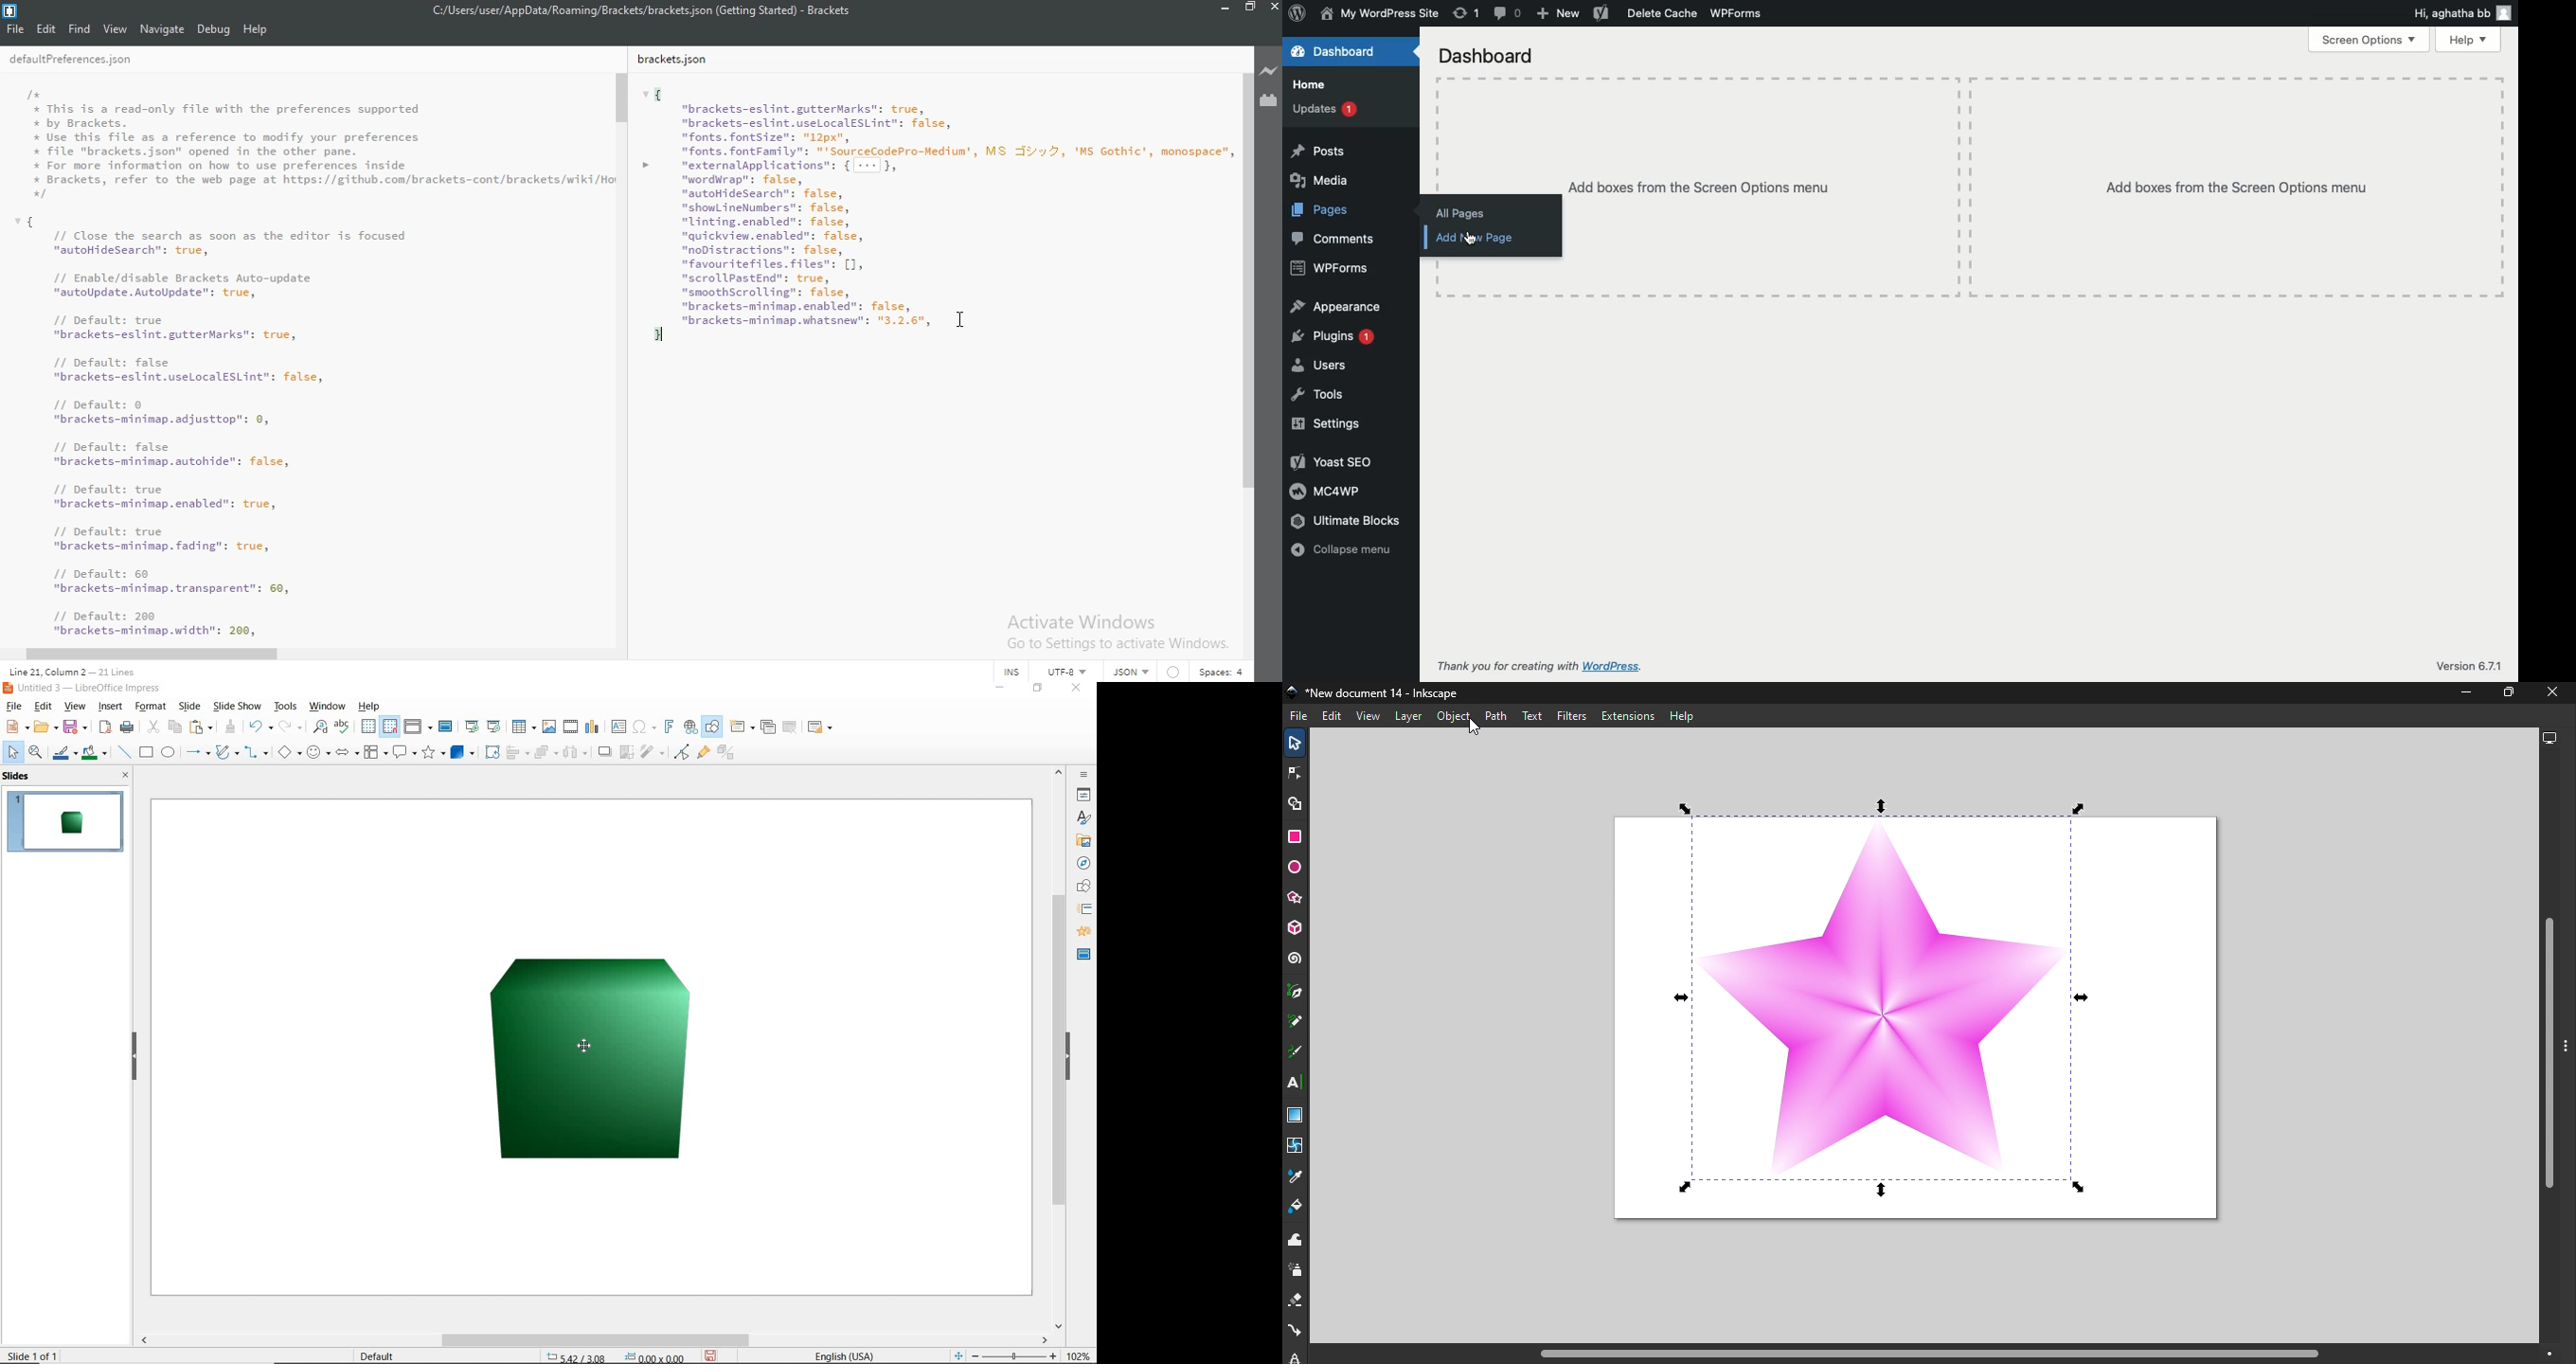 This screenshot has width=2576, height=1372. What do you see at coordinates (652, 753) in the screenshot?
I see `FILTER` at bounding box center [652, 753].